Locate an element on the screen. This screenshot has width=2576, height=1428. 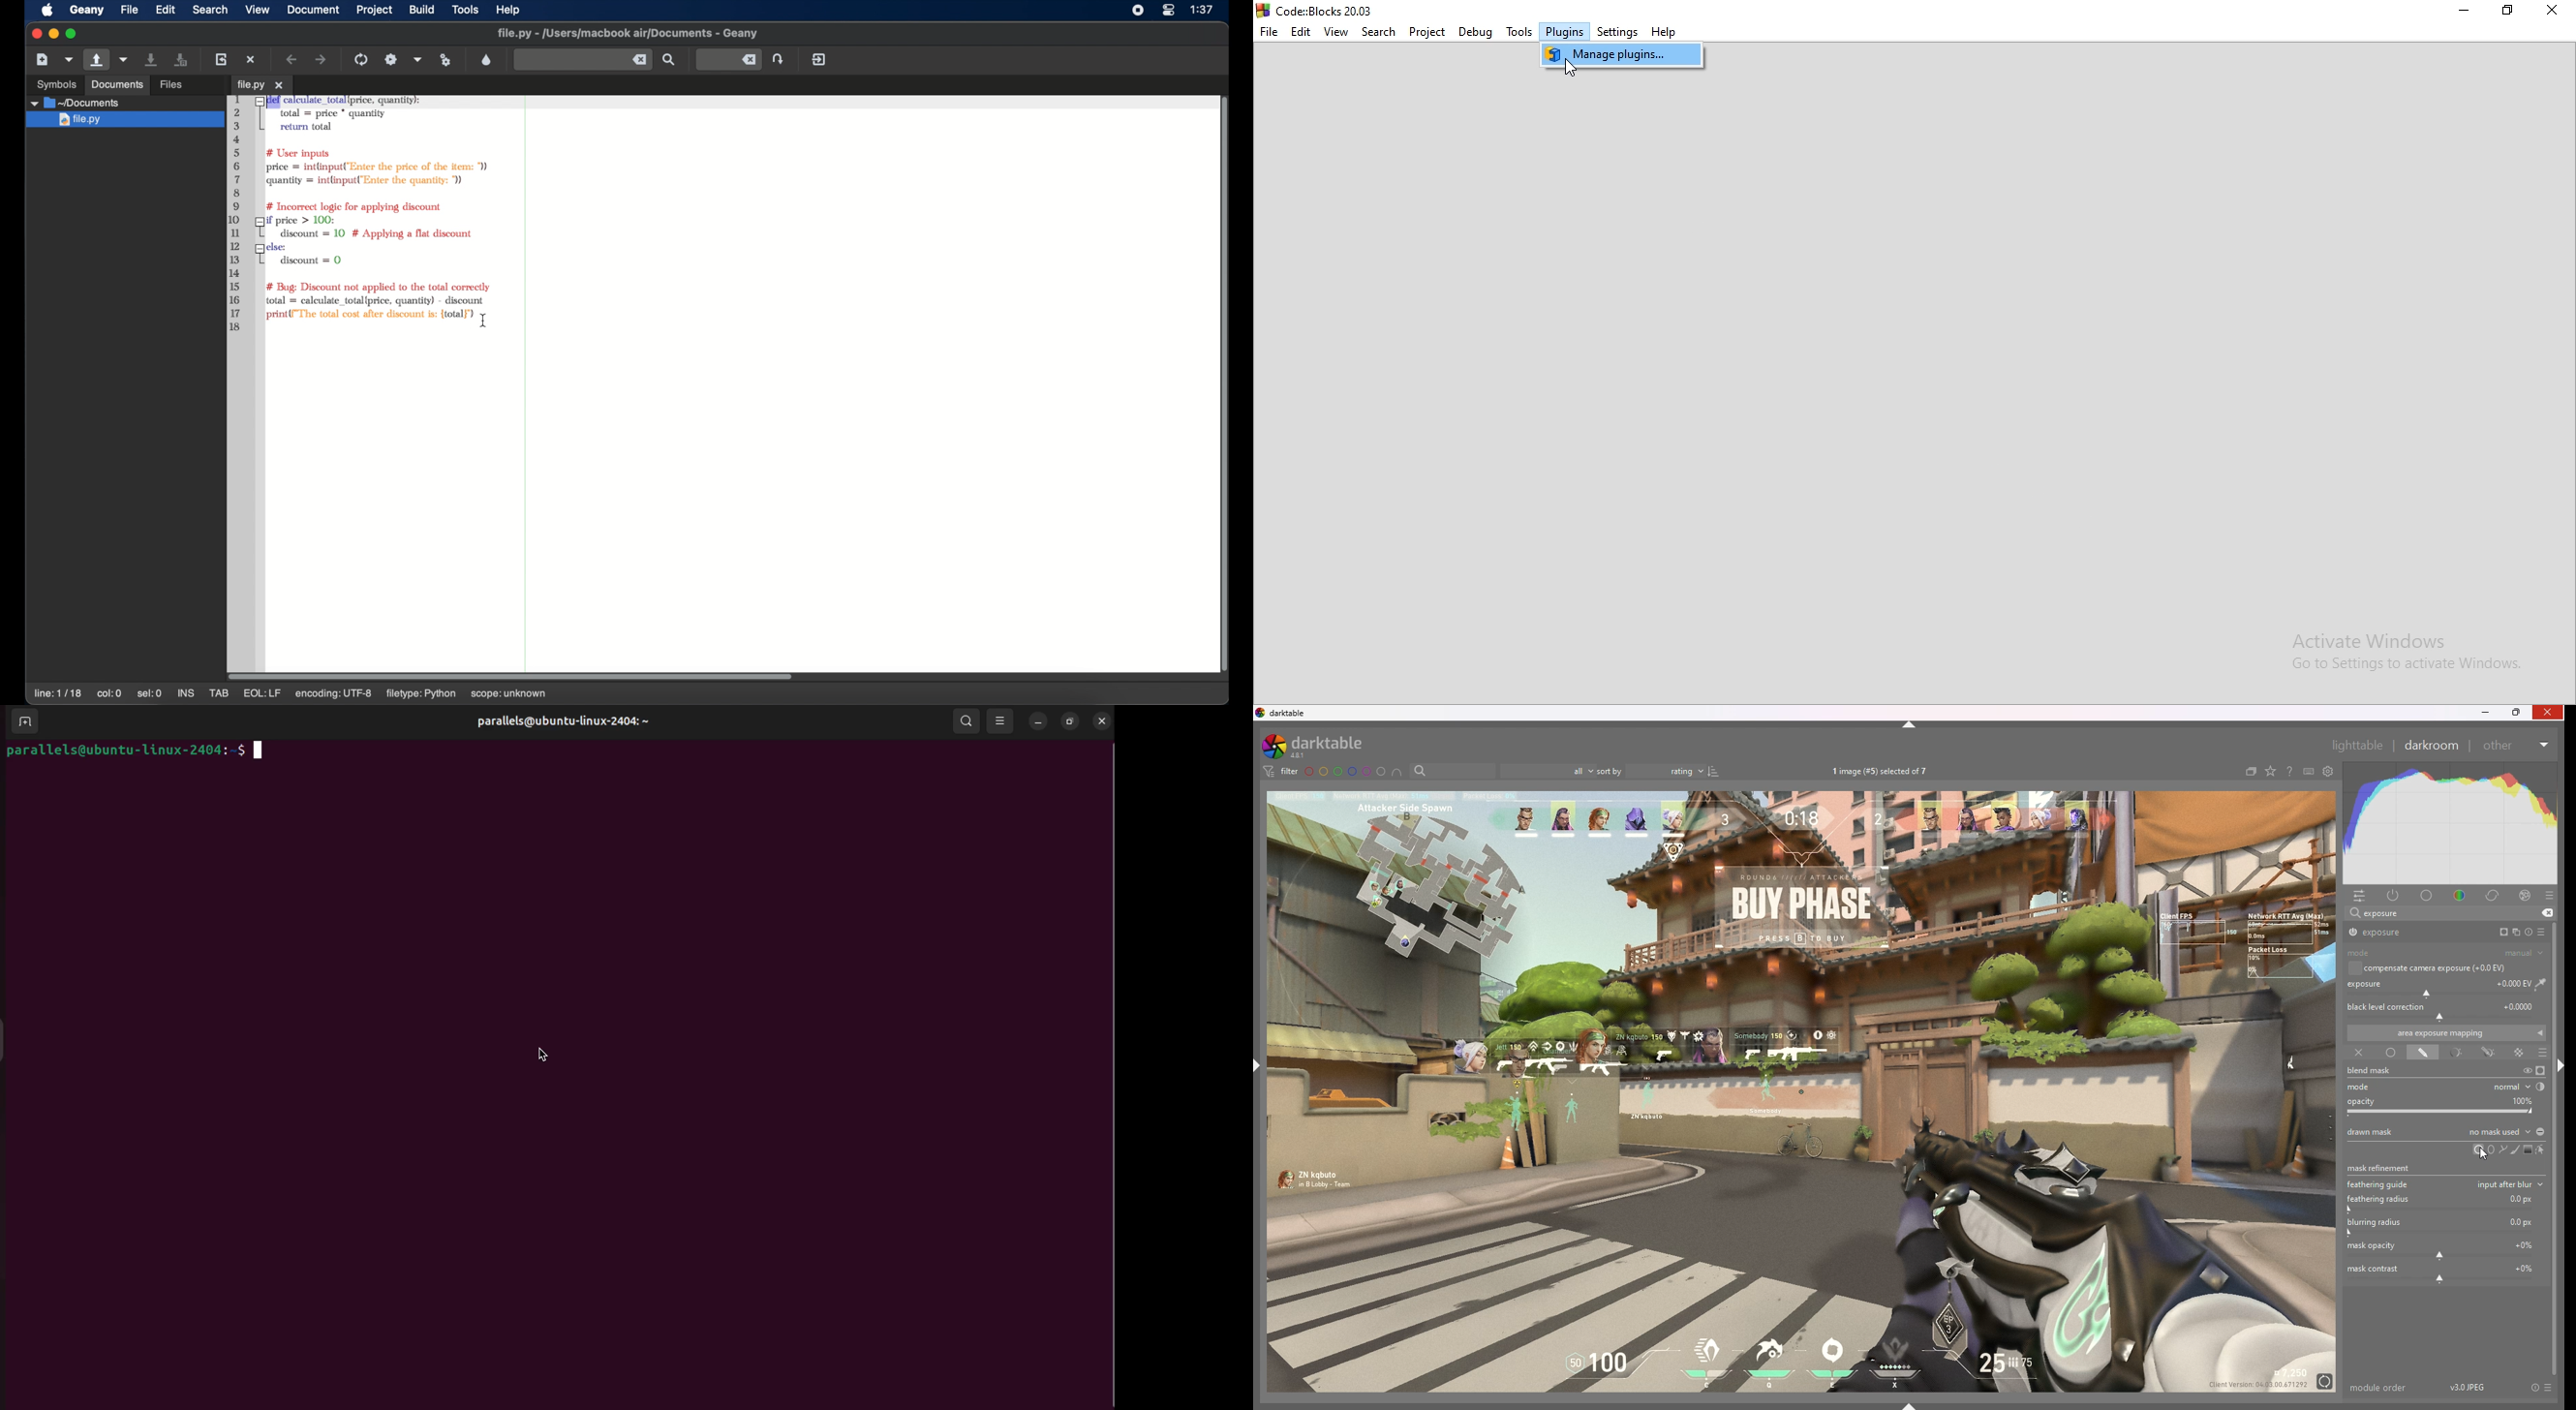
search is located at coordinates (968, 721).